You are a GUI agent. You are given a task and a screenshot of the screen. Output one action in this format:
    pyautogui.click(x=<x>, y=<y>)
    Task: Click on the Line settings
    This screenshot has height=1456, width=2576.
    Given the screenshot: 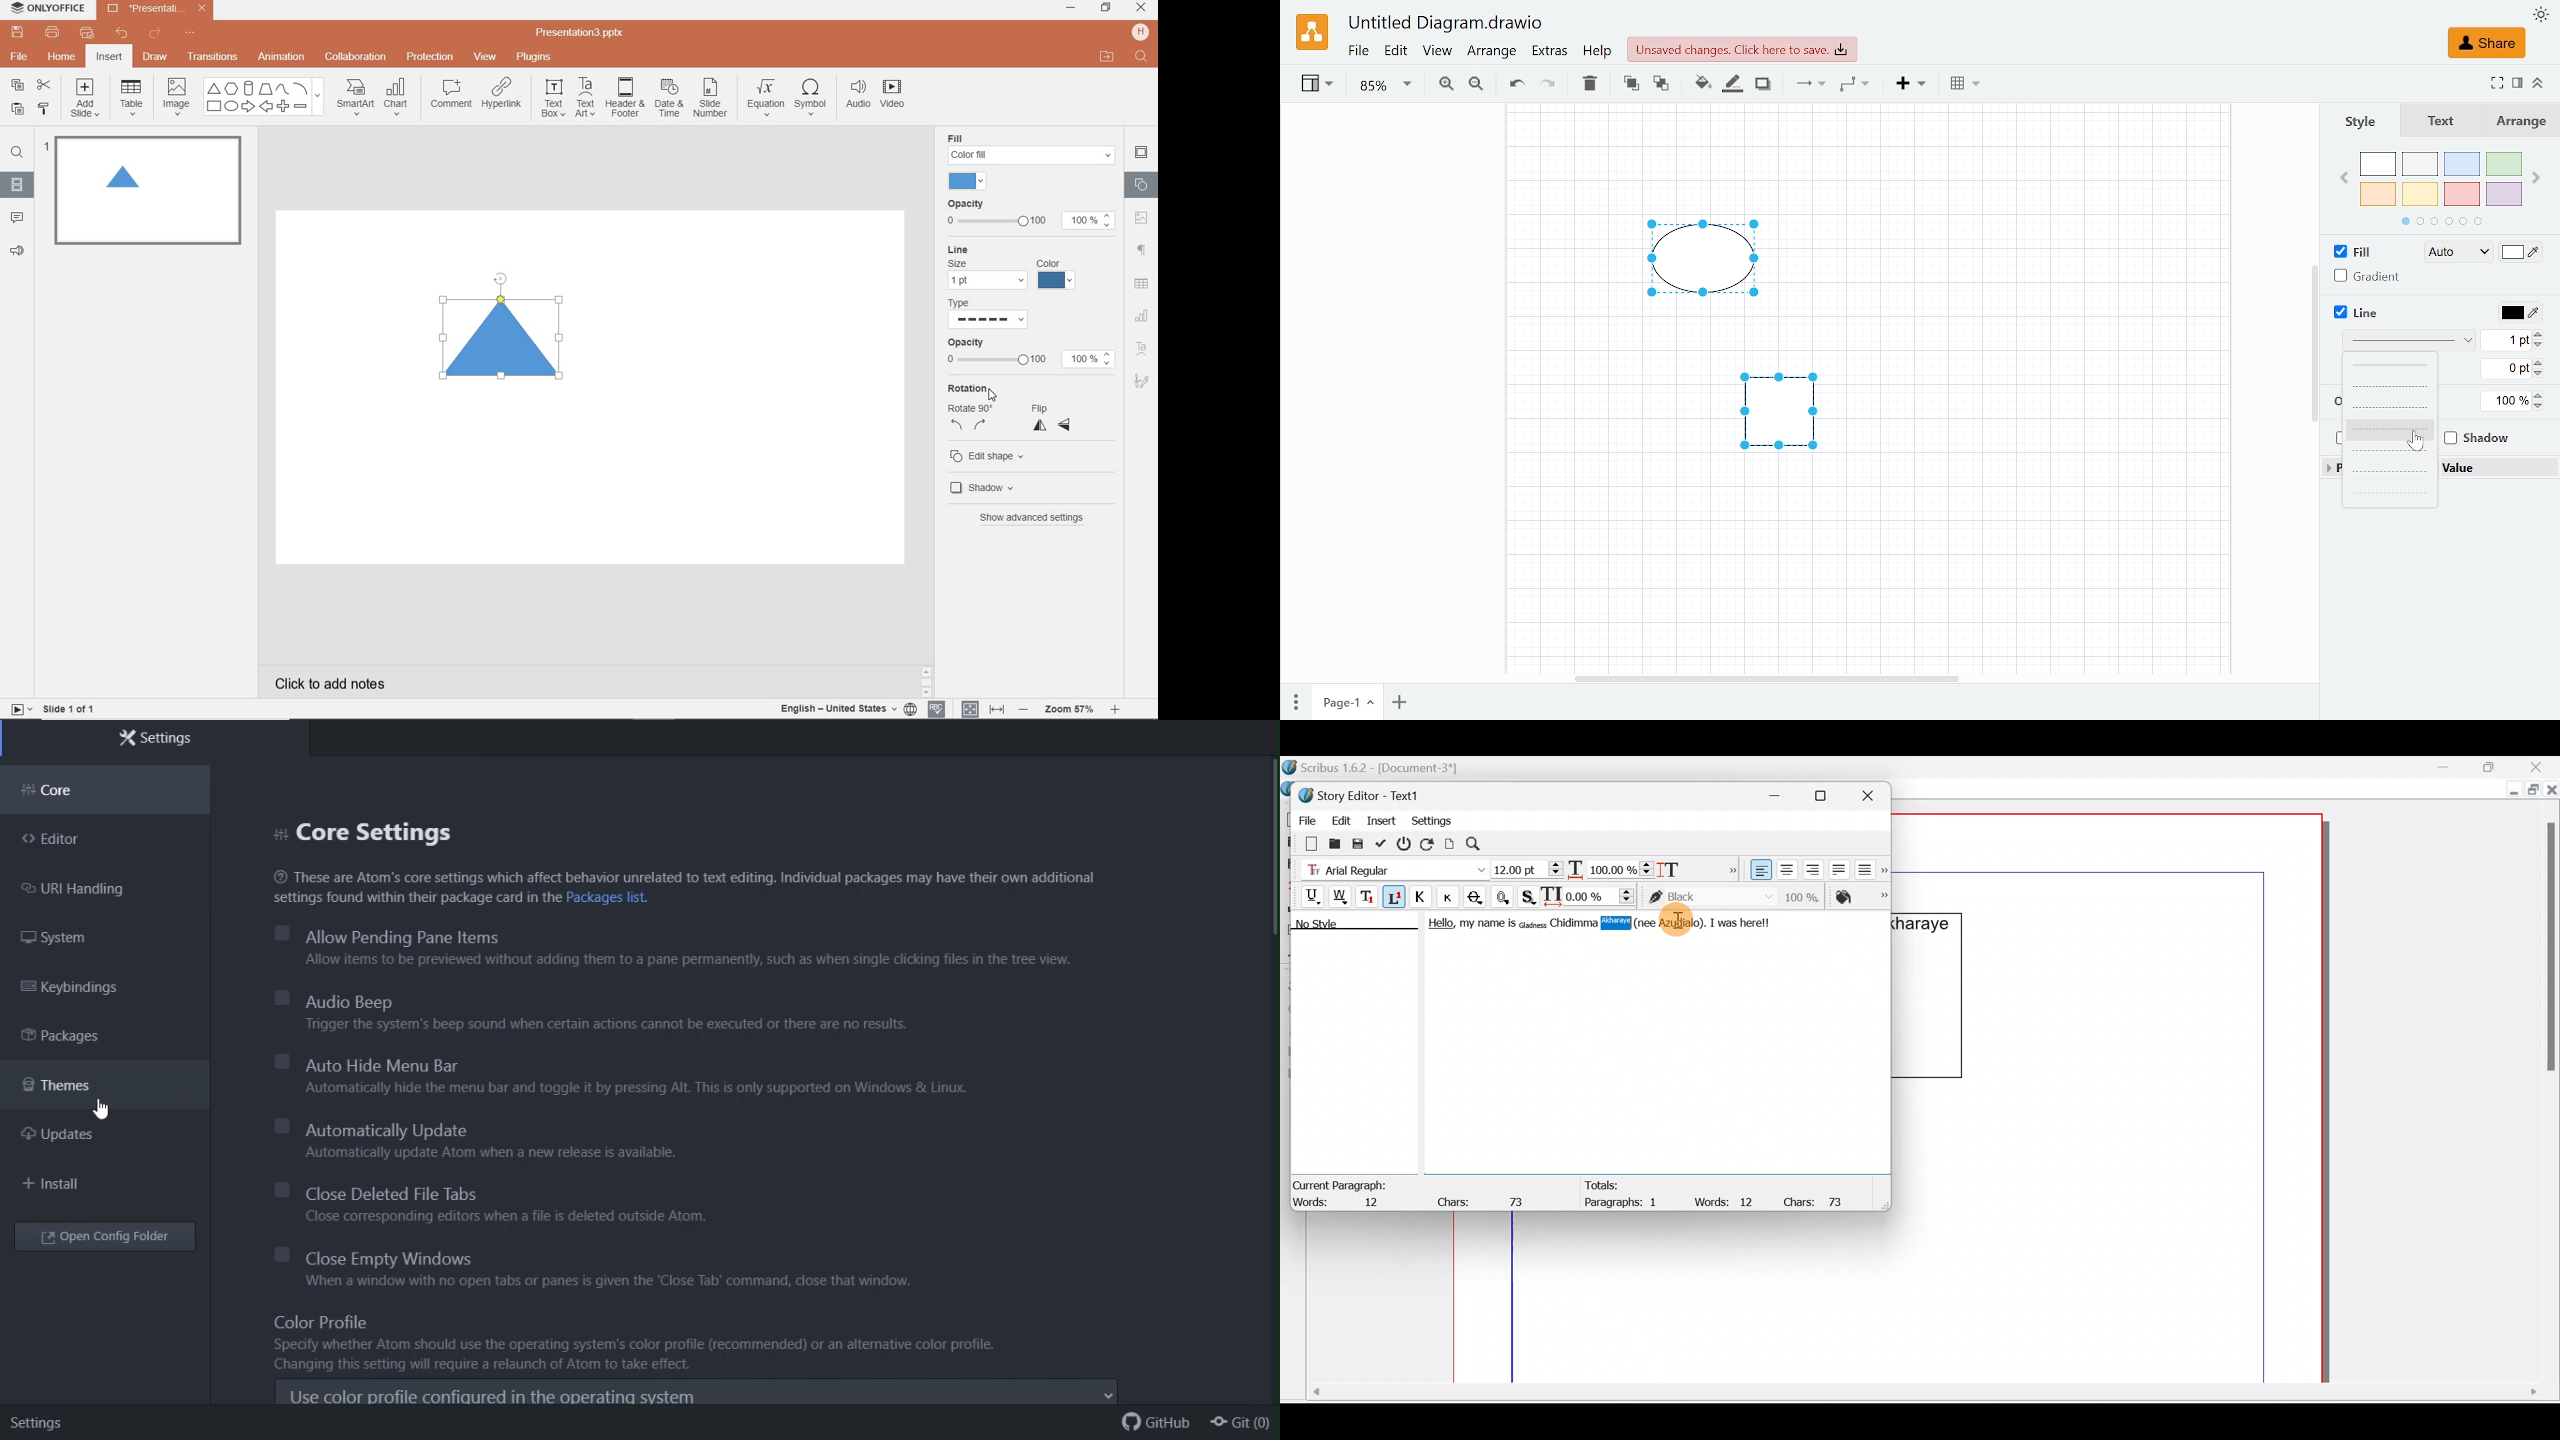 What is the action you would take?
    pyautogui.click(x=1012, y=268)
    